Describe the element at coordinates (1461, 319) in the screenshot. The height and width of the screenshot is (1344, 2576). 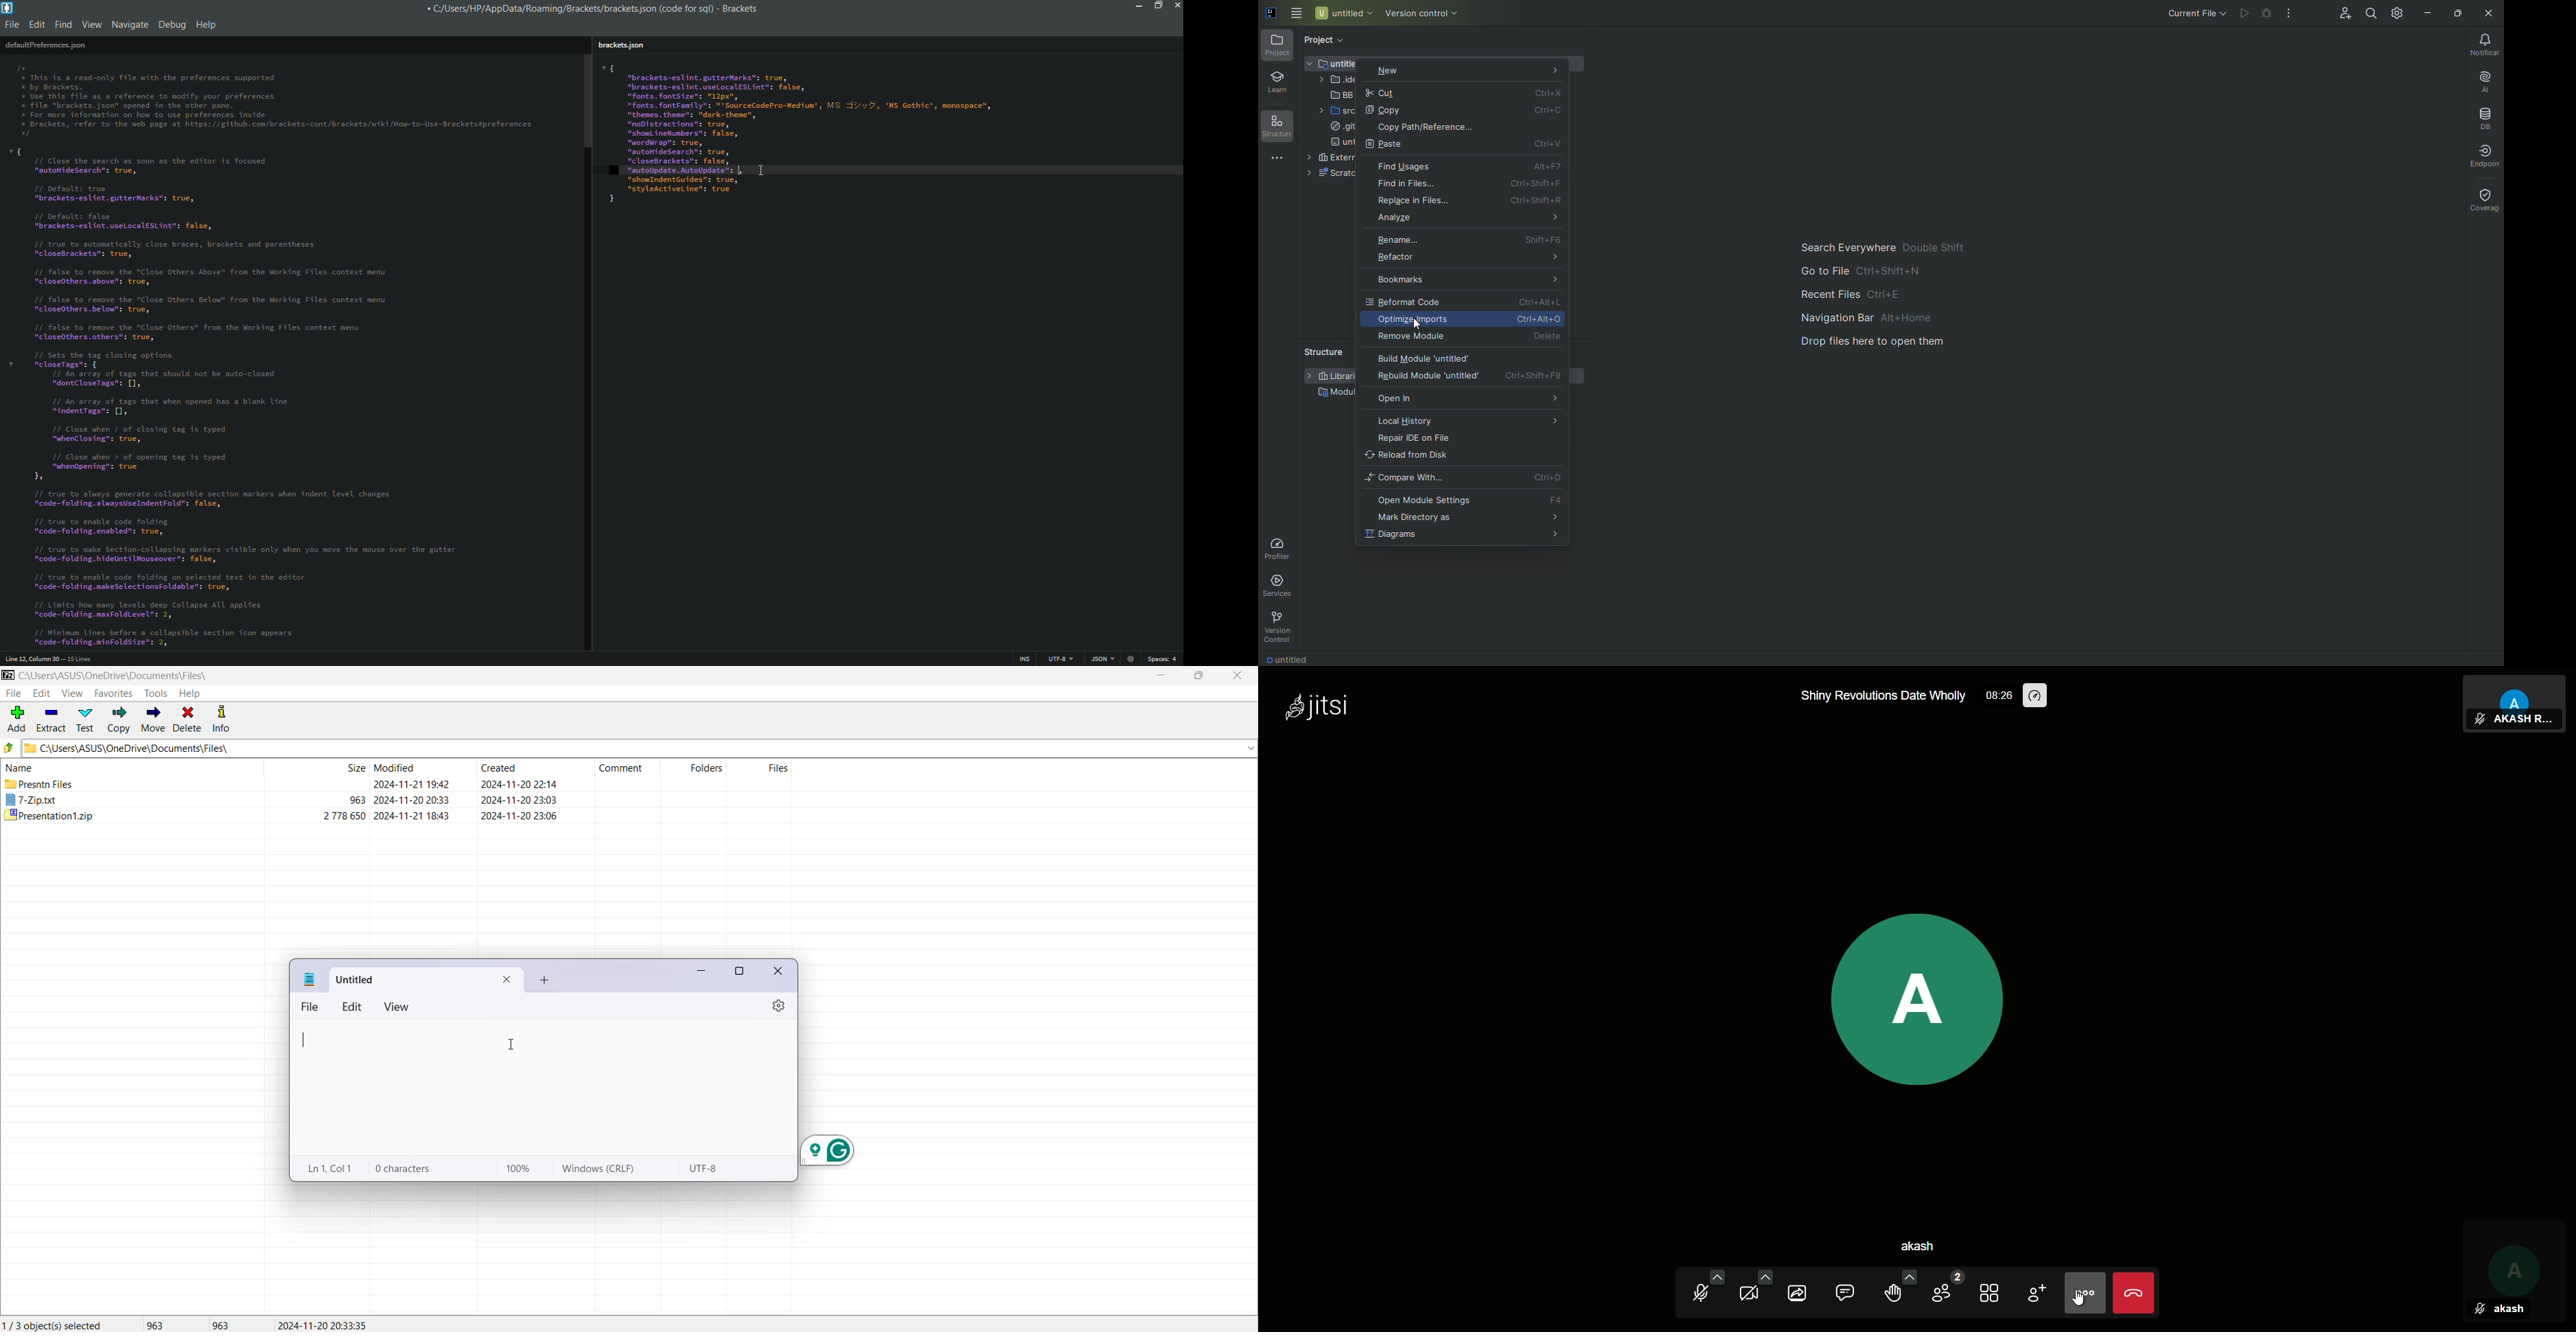
I see `Optimize Imports` at that location.